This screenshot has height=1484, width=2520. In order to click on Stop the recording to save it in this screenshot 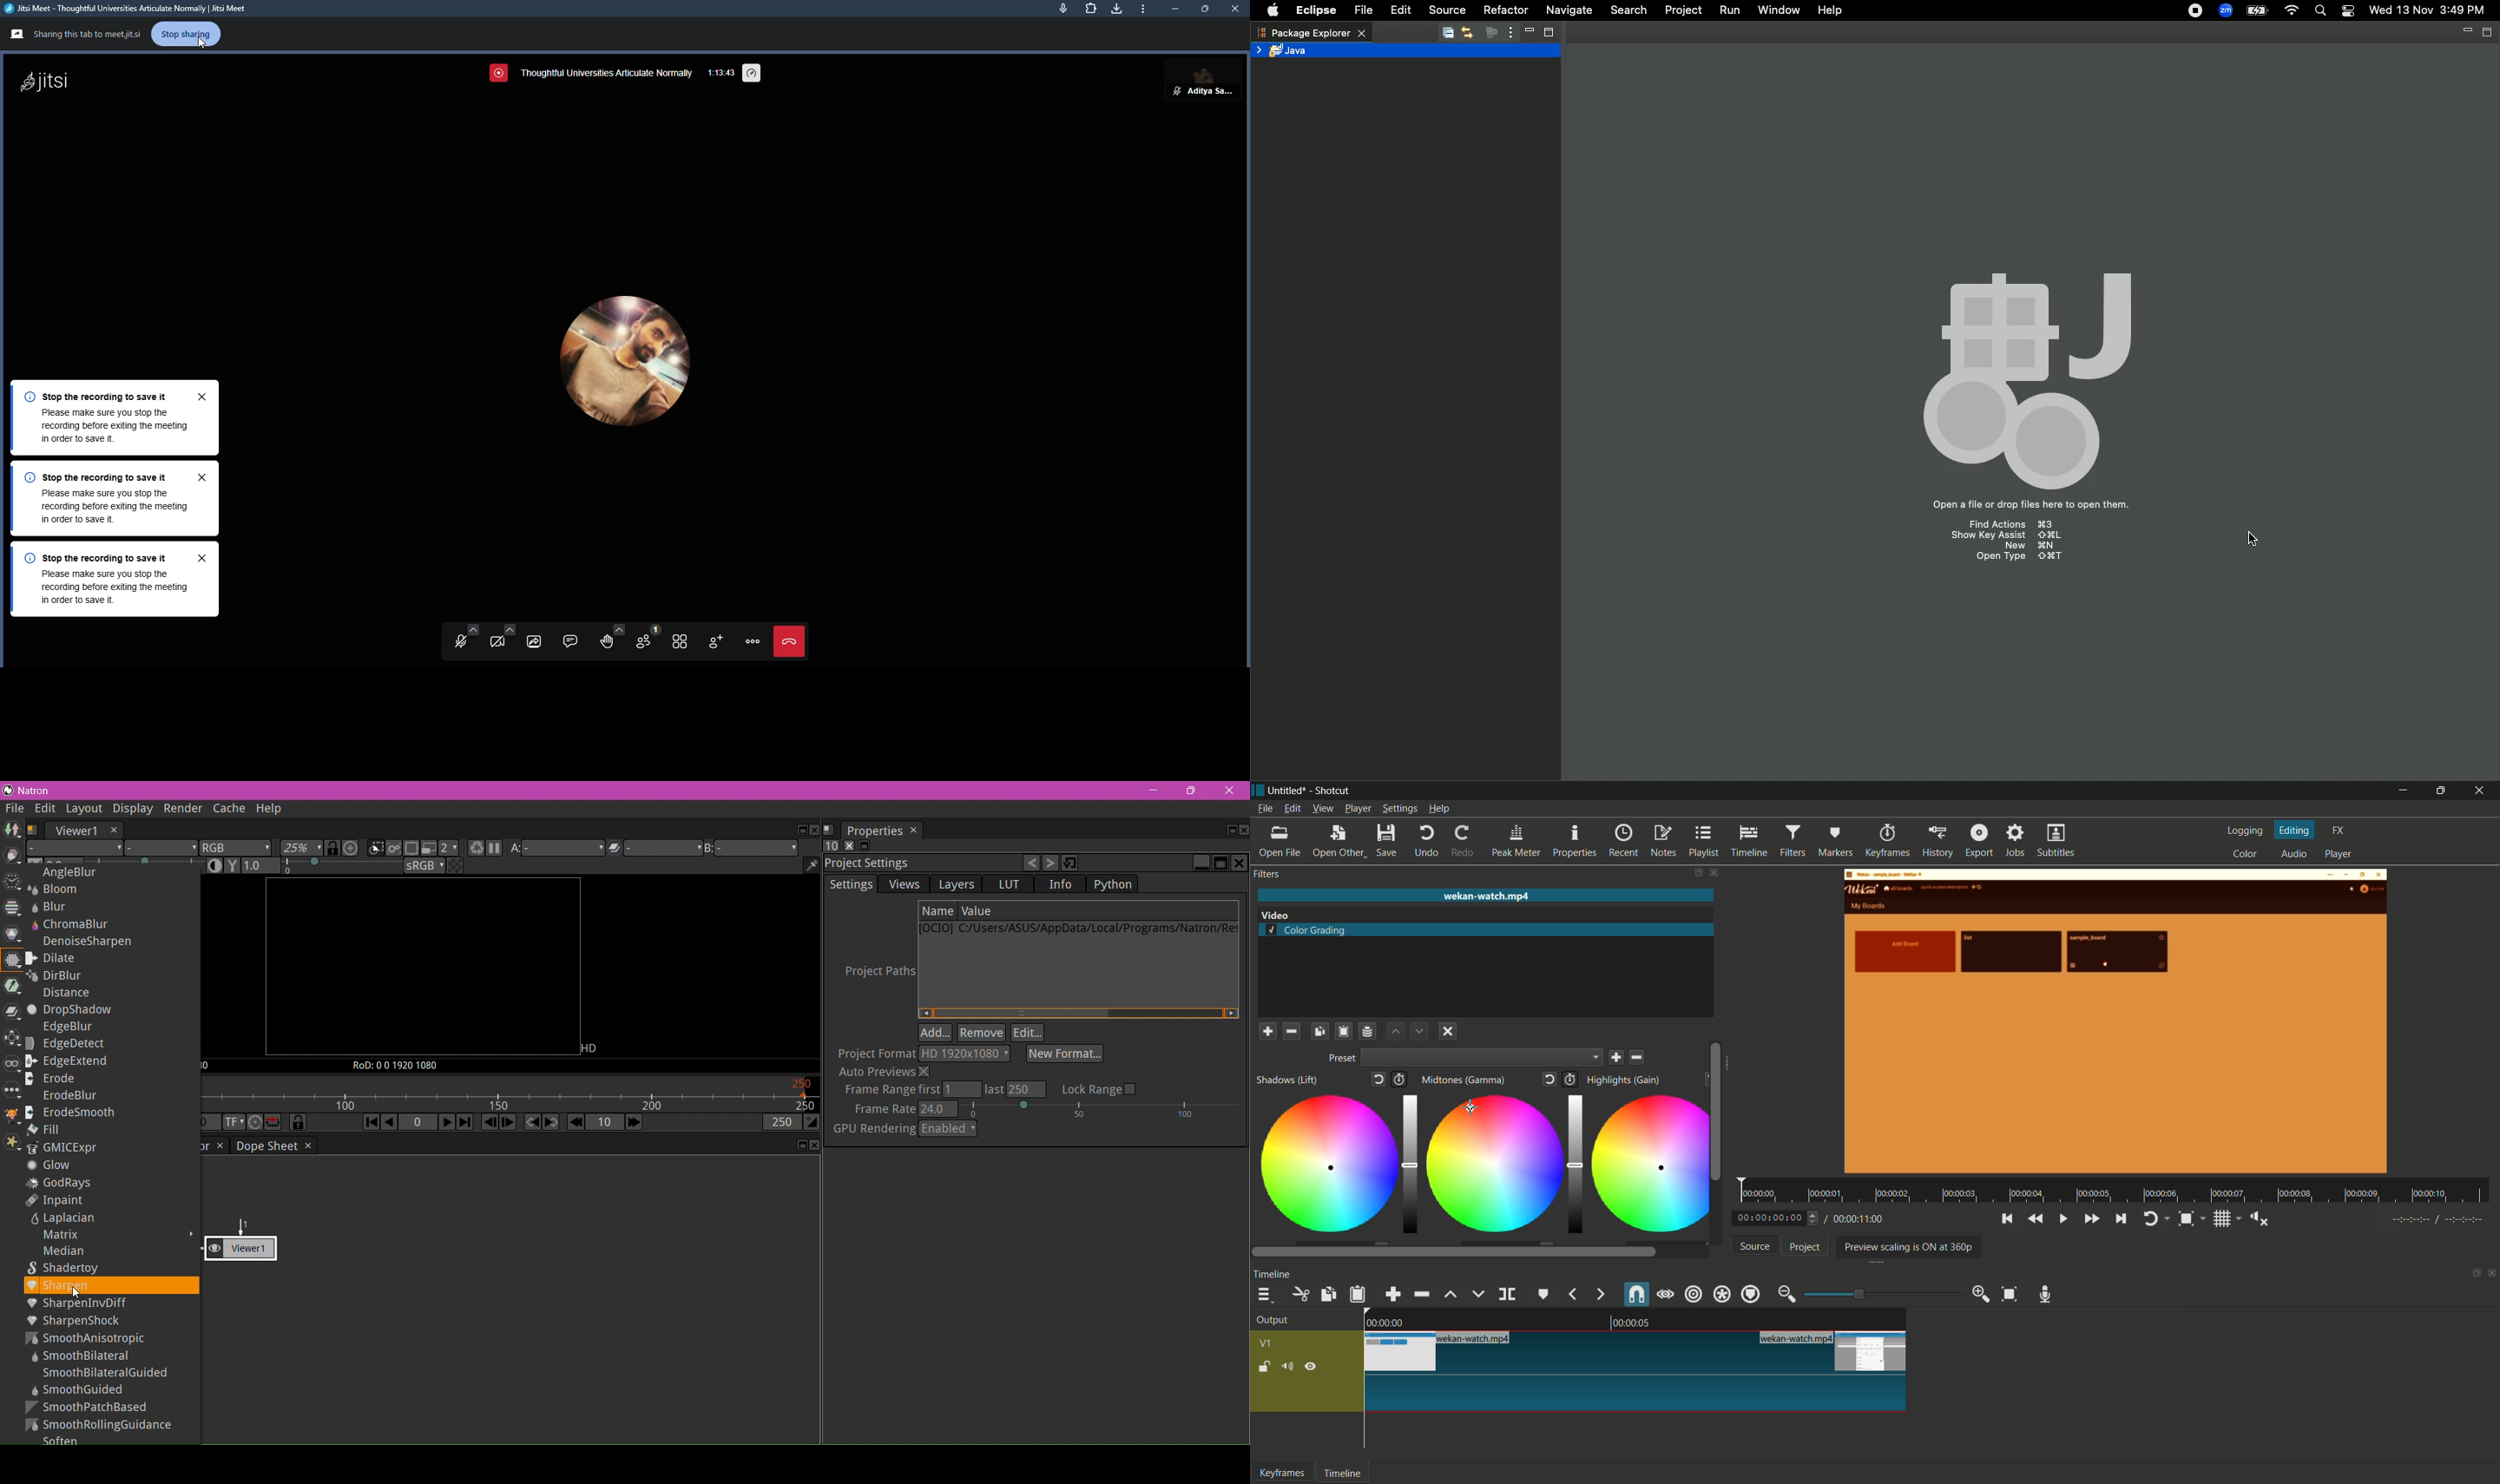, I will do `click(105, 394)`.